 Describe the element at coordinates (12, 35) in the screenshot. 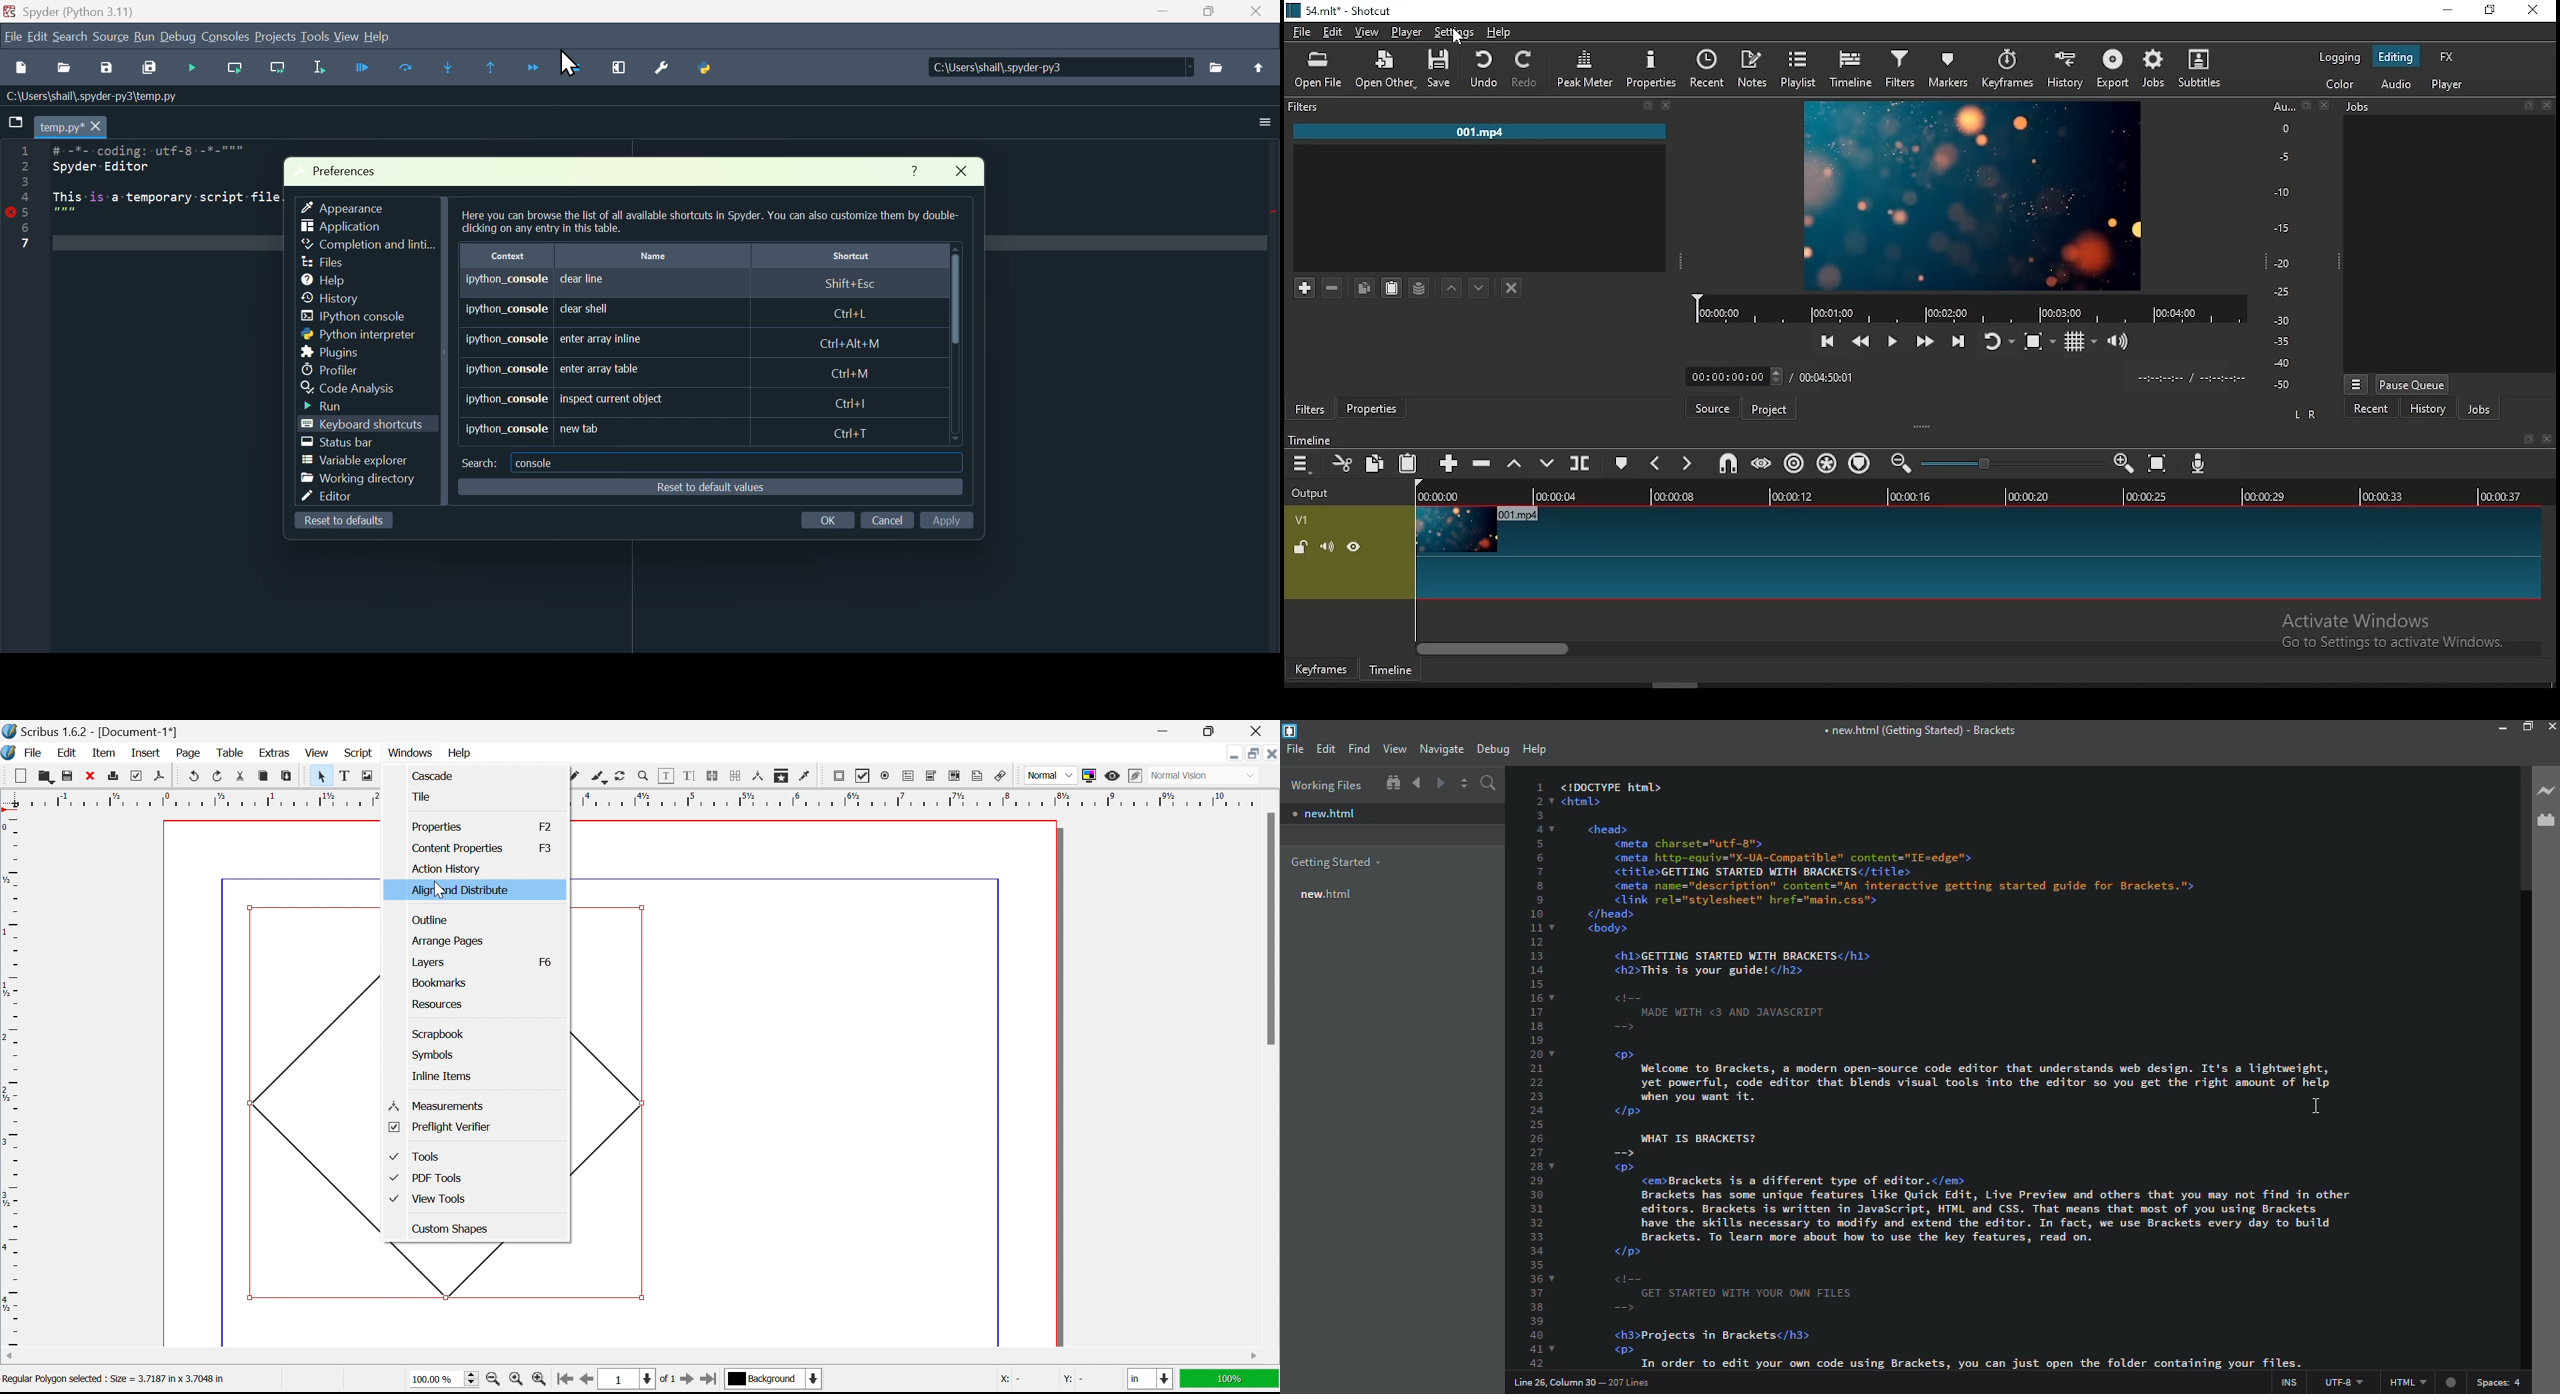

I see `File` at that location.